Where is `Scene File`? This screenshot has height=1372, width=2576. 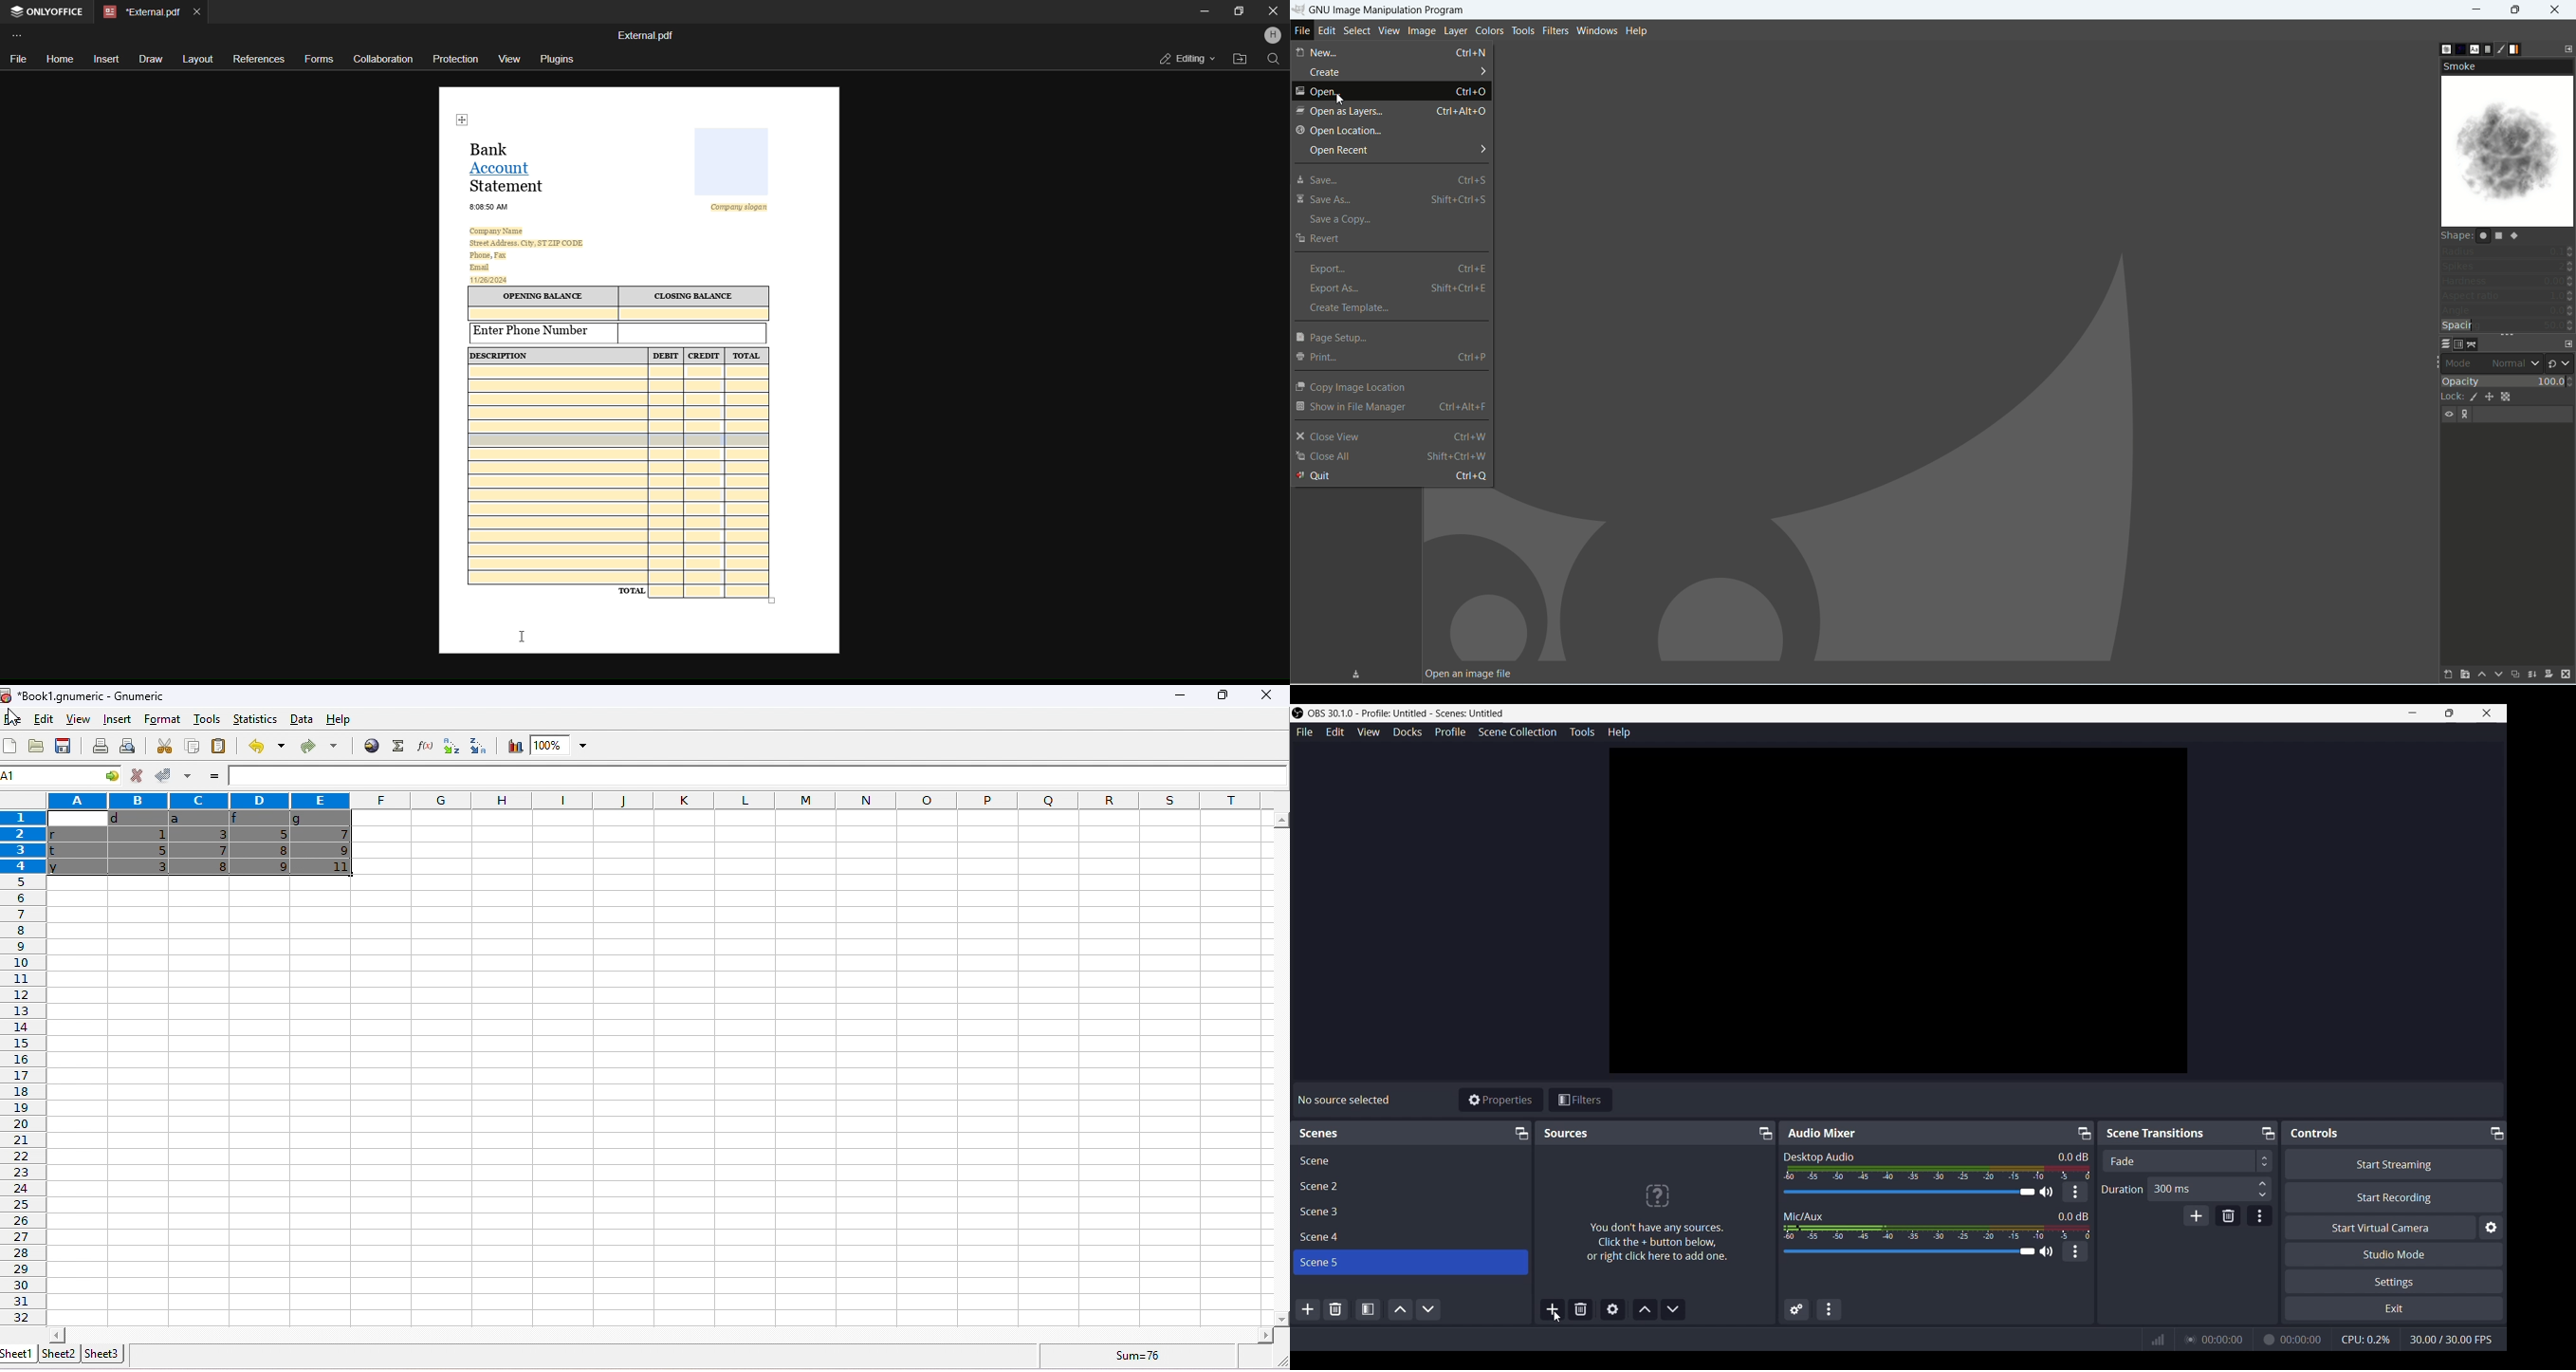 Scene File is located at coordinates (1409, 1159).